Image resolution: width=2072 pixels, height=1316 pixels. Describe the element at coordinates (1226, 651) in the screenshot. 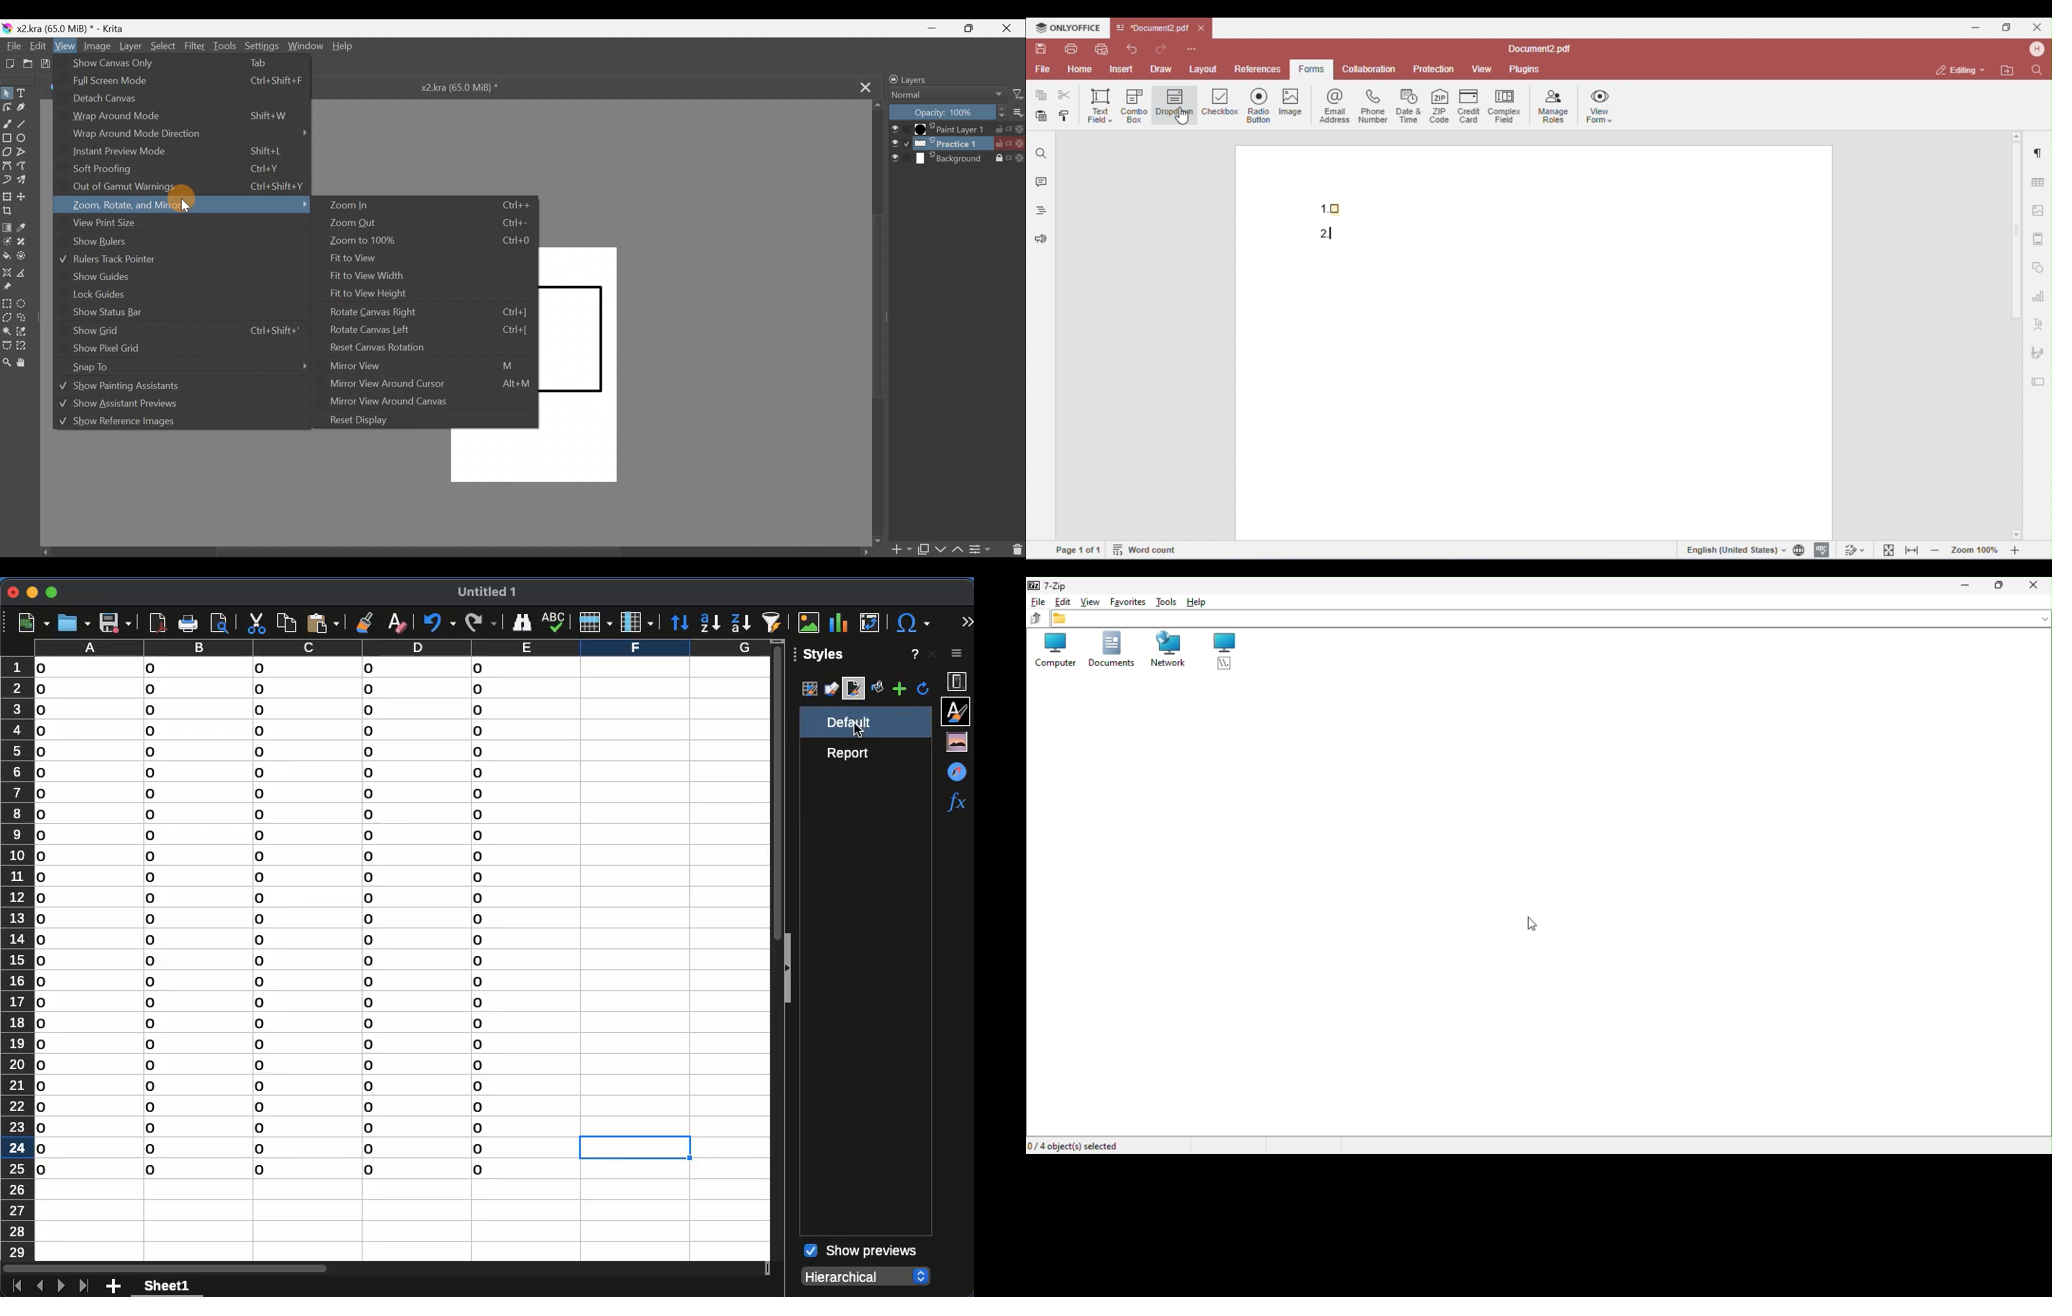

I see `root` at that location.